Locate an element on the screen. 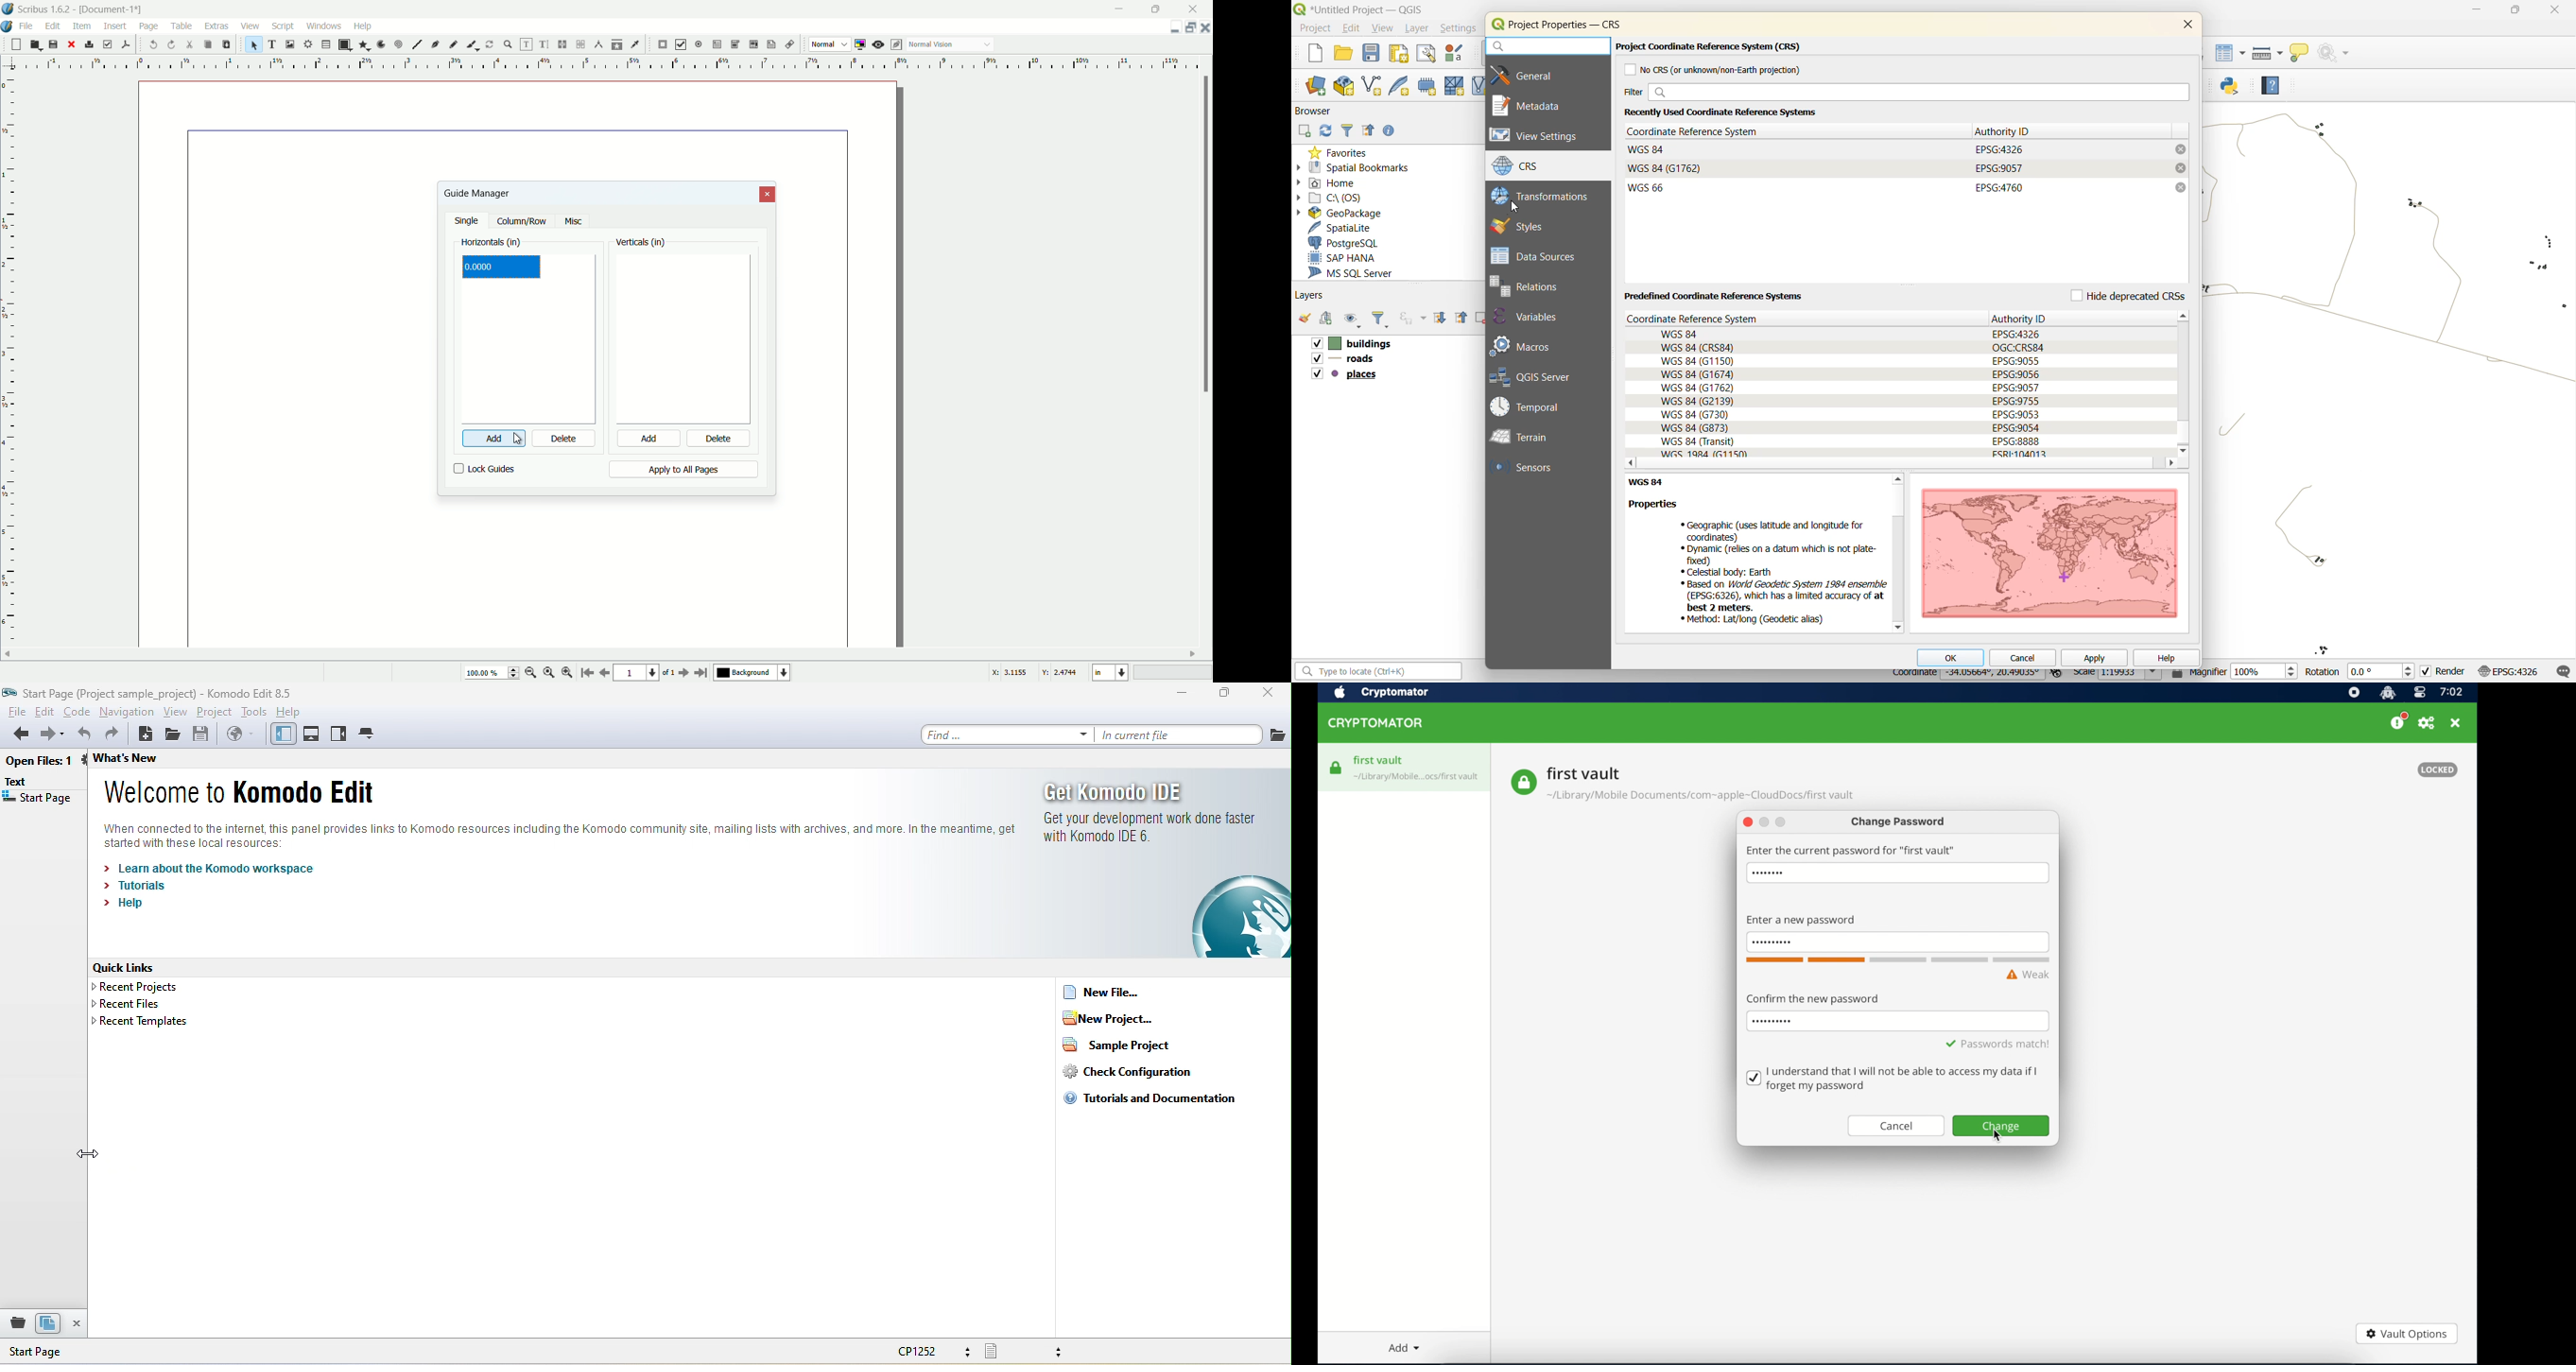 This screenshot has width=2576, height=1372. maximize is located at coordinates (1224, 695).